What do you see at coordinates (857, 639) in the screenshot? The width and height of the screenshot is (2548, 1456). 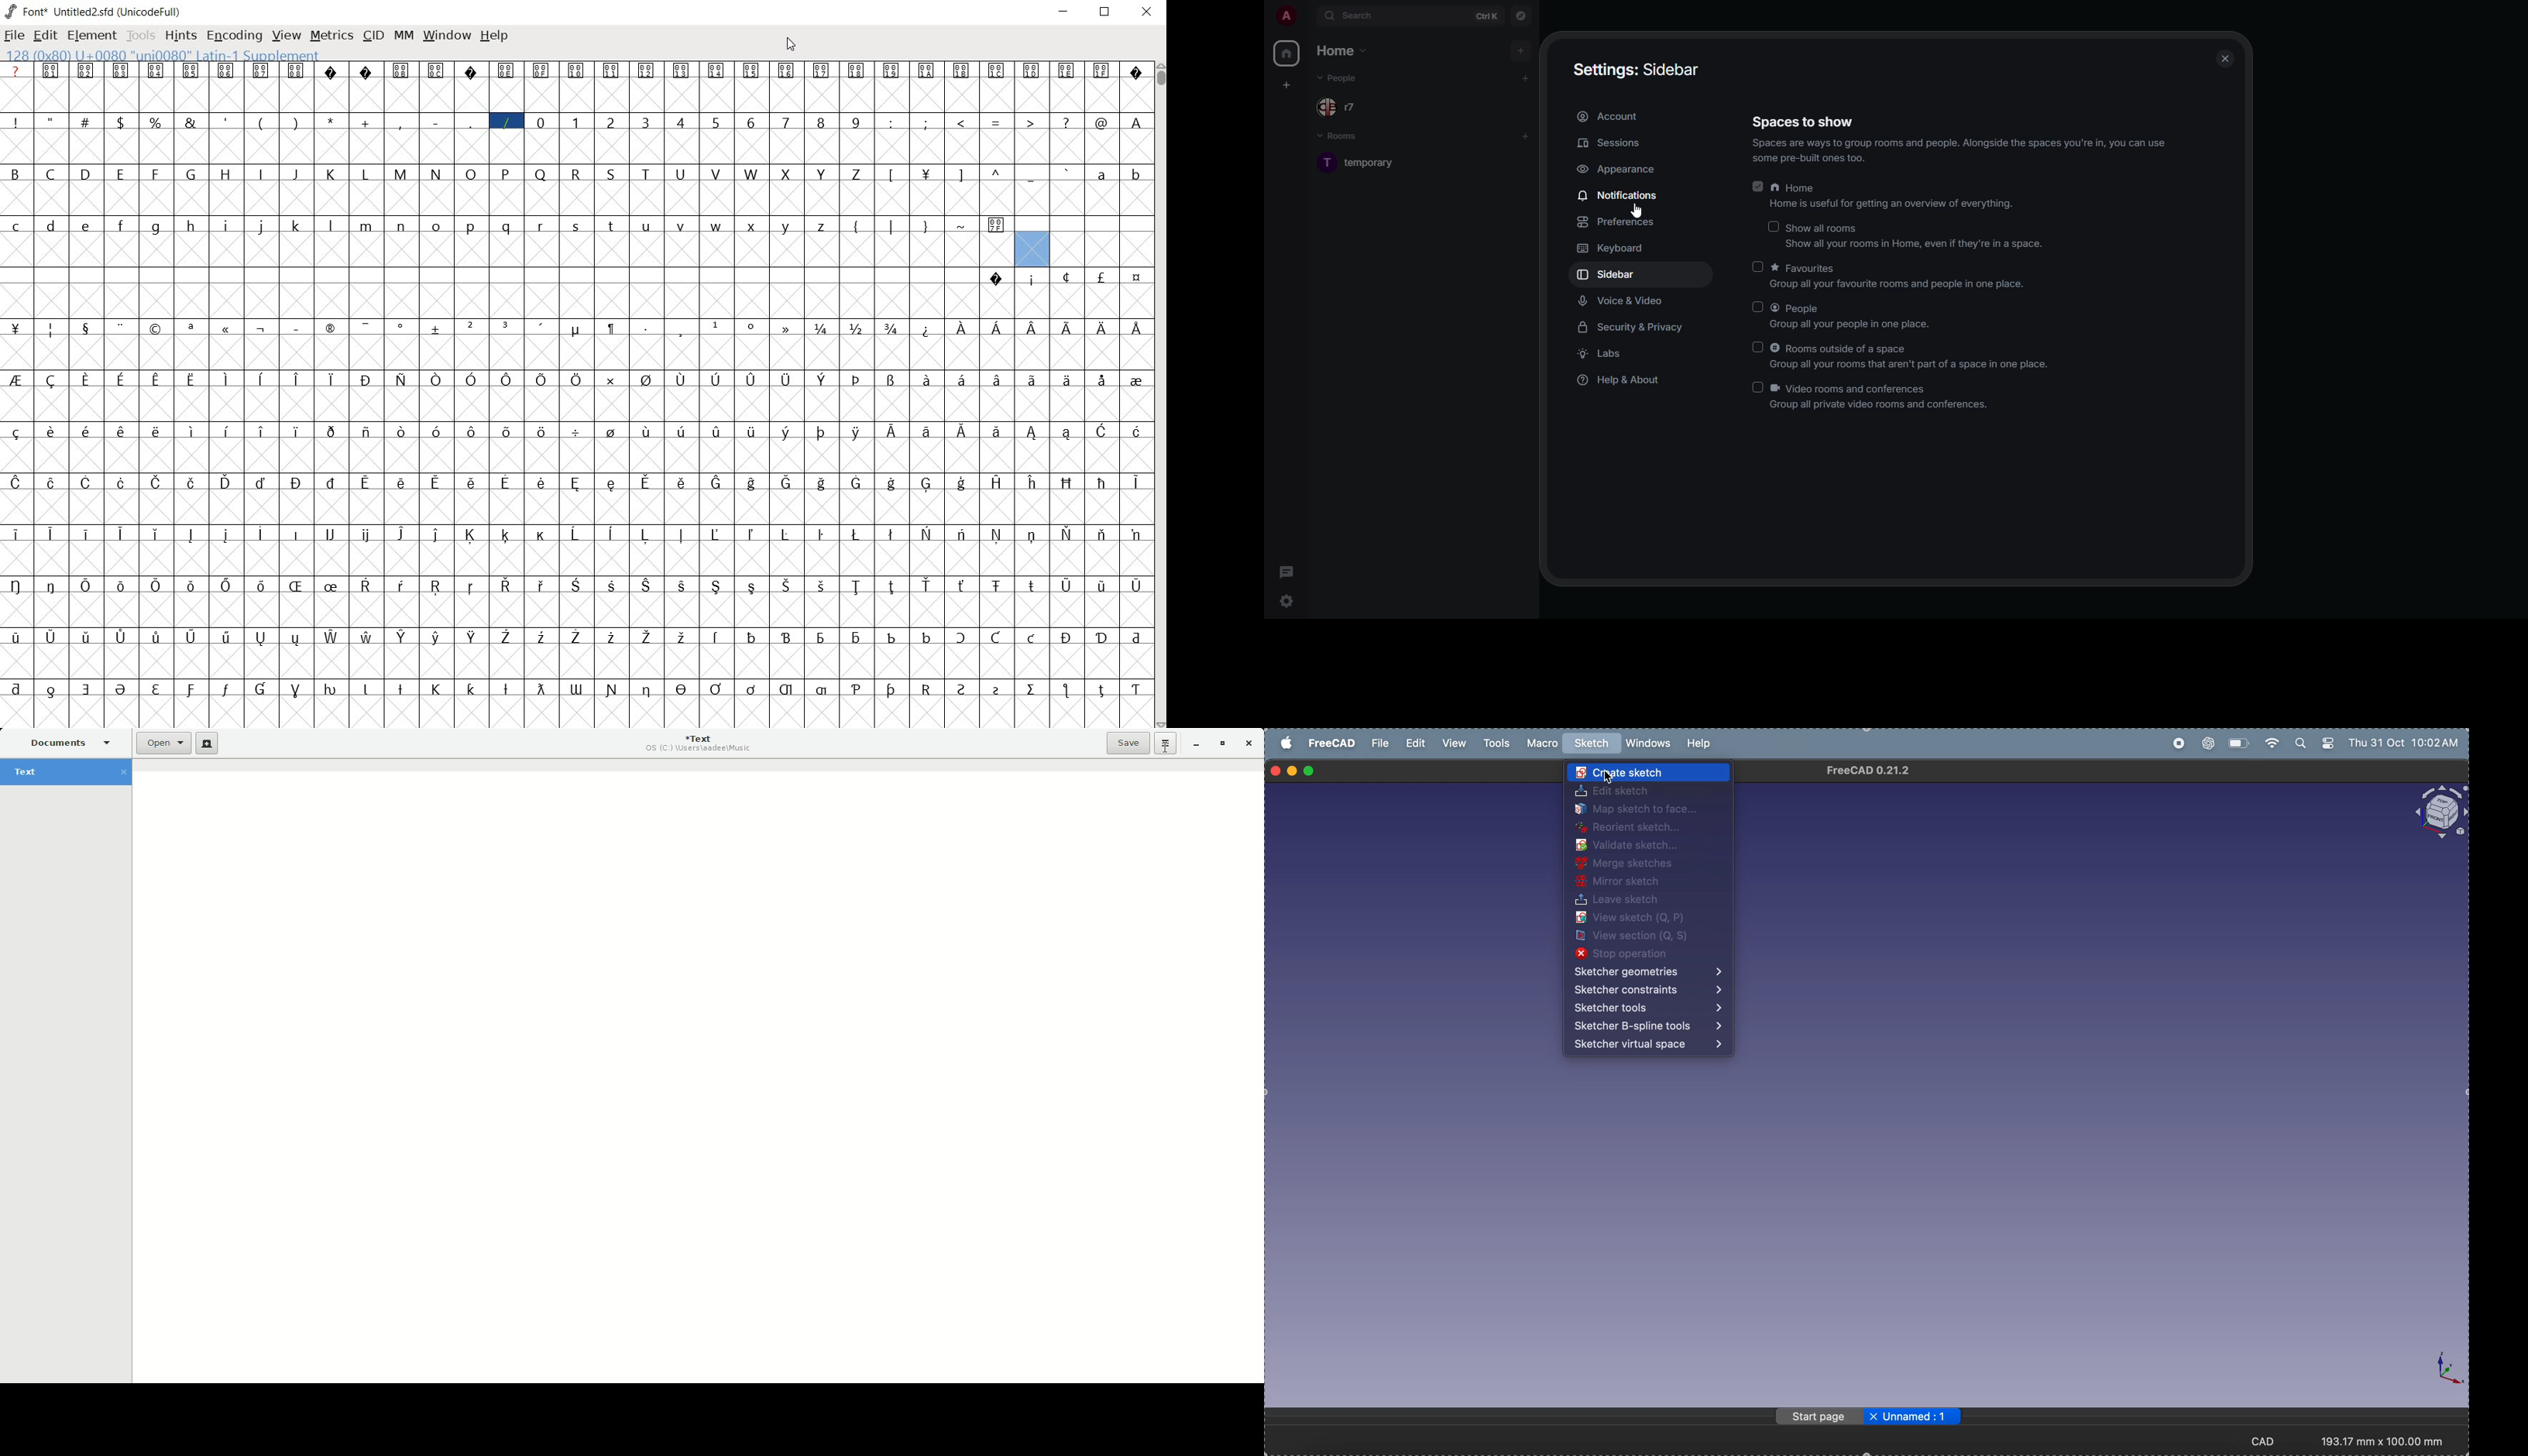 I see `glyph` at bounding box center [857, 639].